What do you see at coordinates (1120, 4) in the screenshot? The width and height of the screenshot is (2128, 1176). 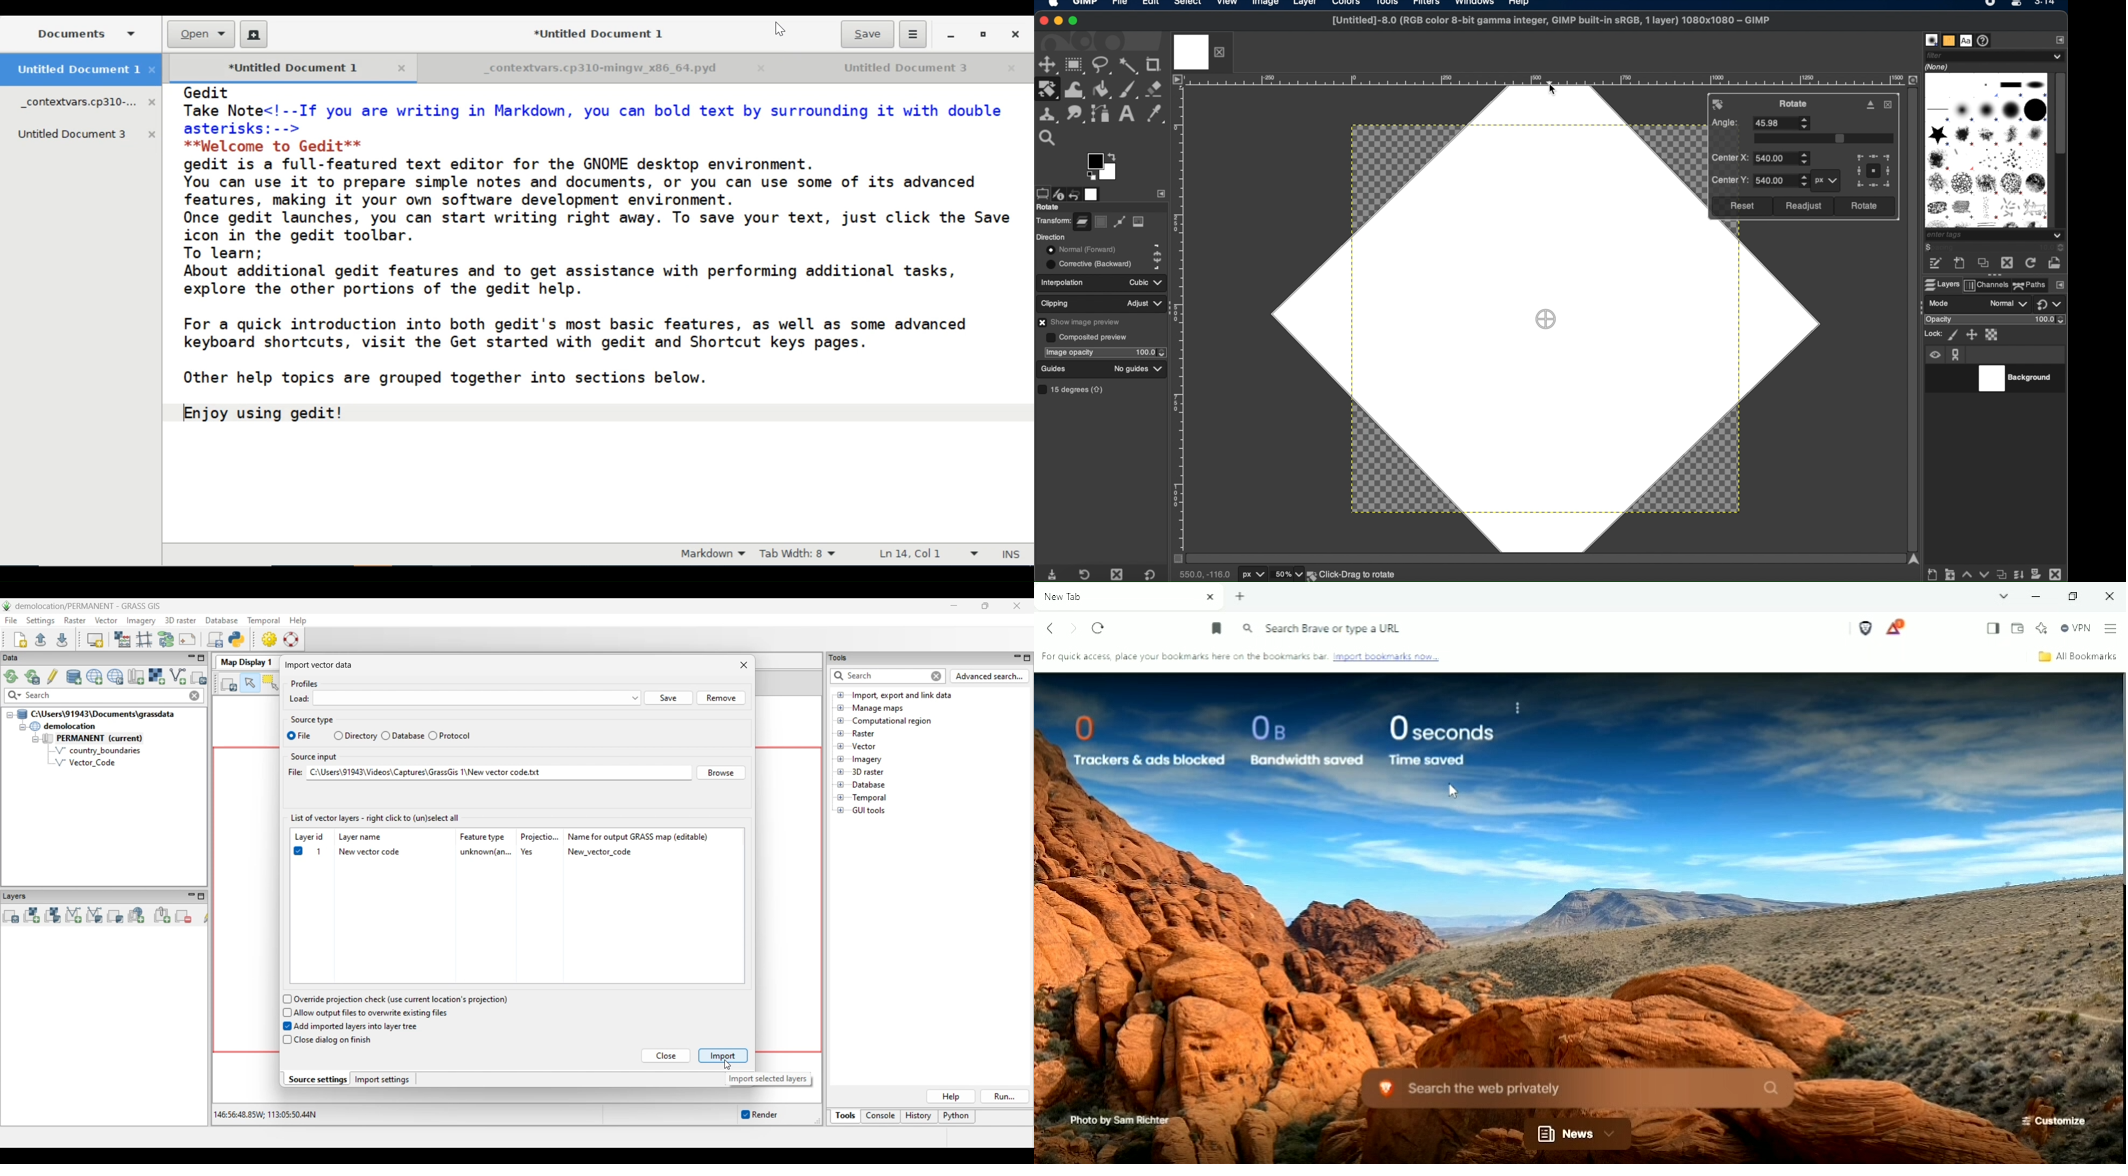 I see `file` at bounding box center [1120, 4].